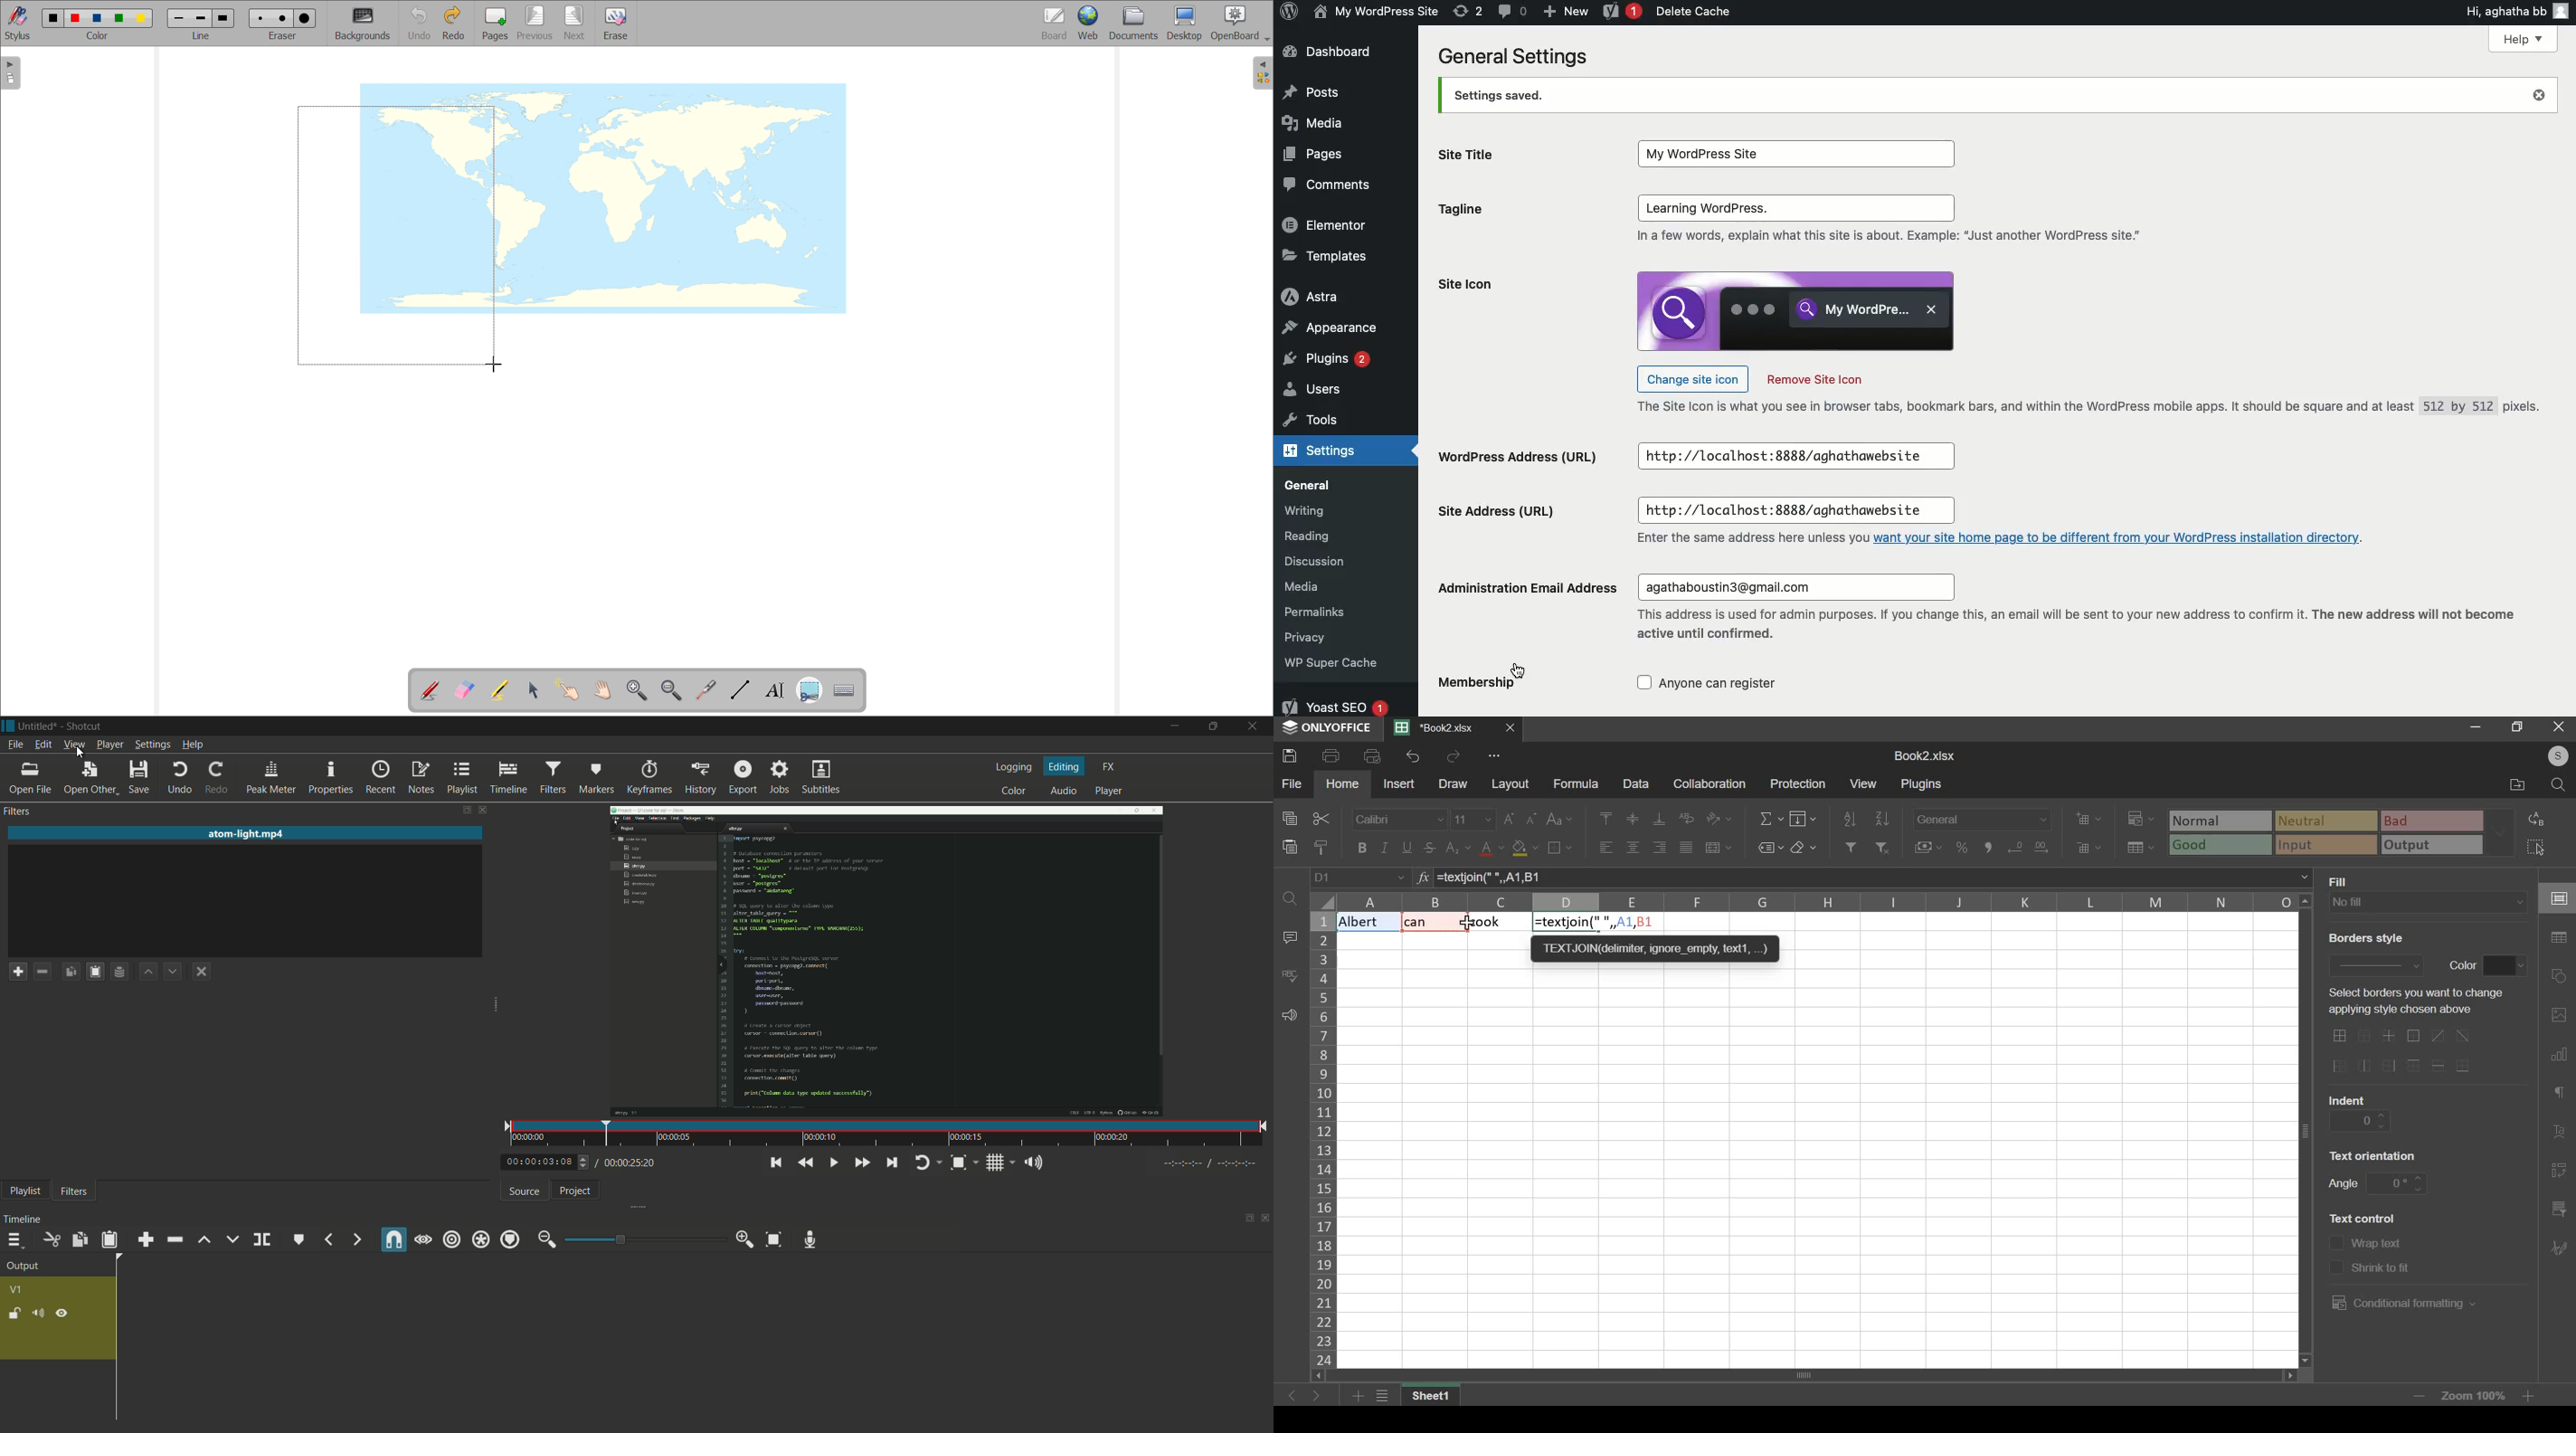 Image resolution: width=2576 pixels, height=1456 pixels. What do you see at coordinates (2343, 881) in the screenshot?
I see `text` at bounding box center [2343, 881].